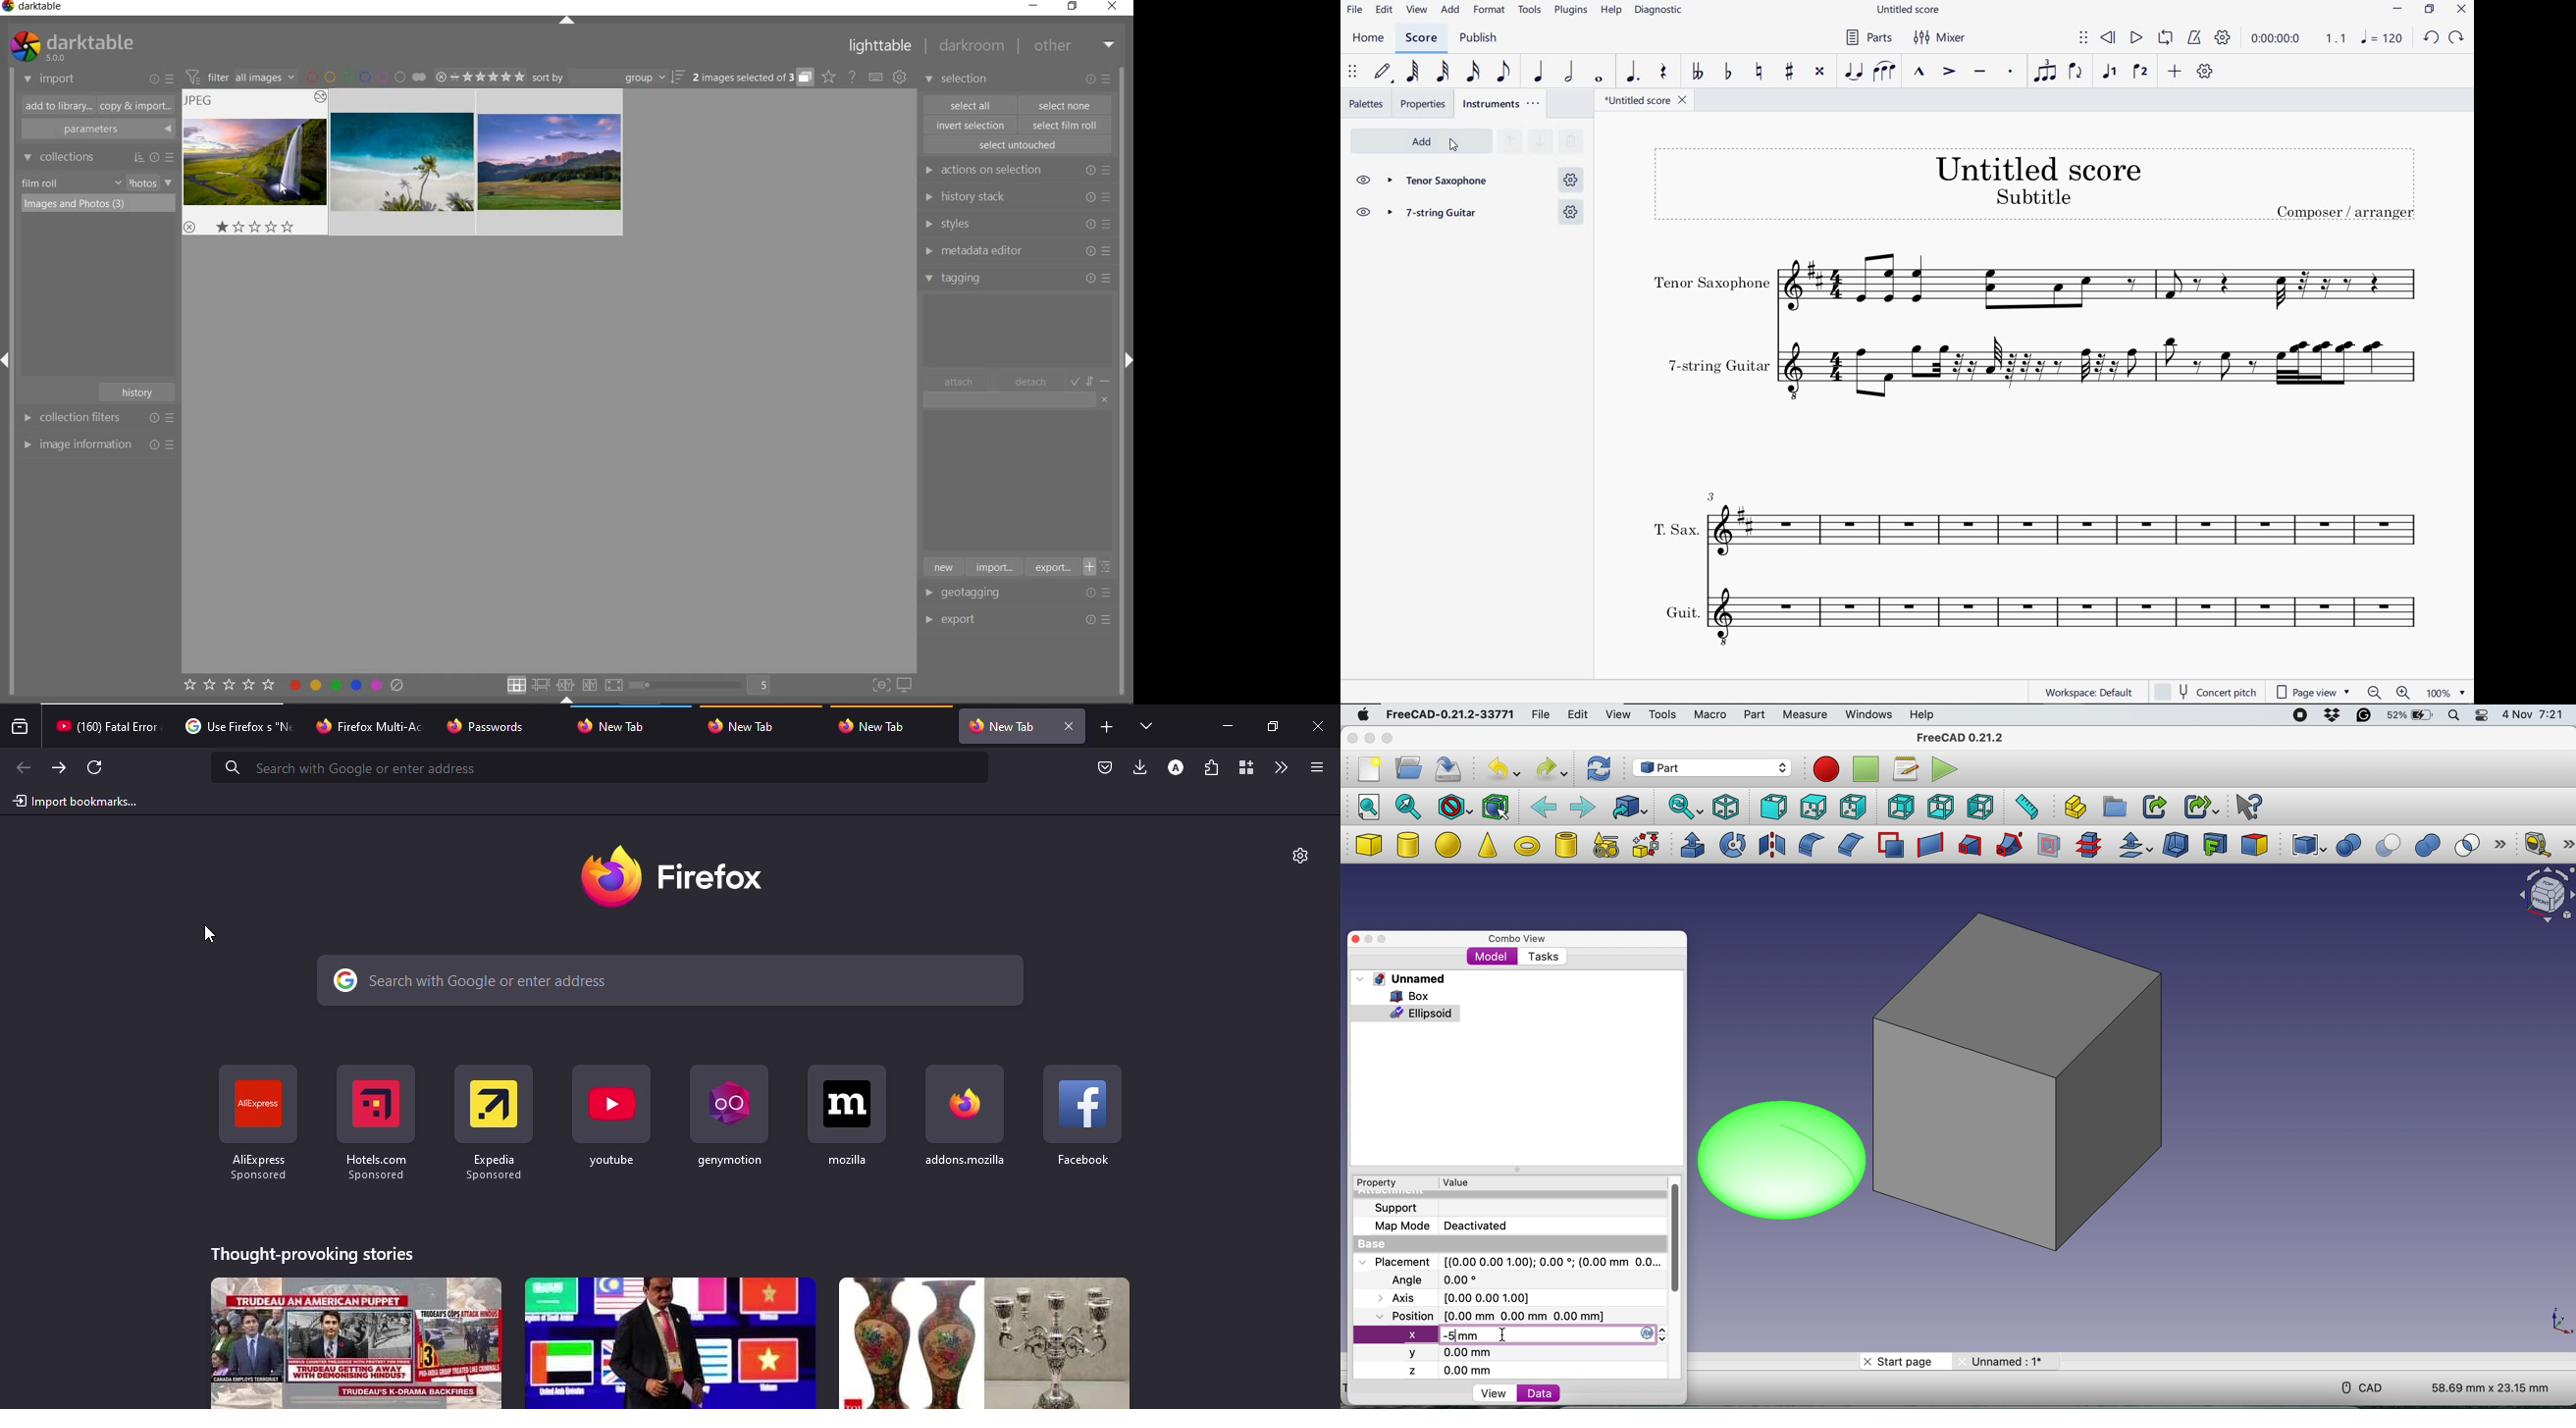 This screenshot has width=2576, height=1428. Describe the element at coordinates (1672, 1235) in the screenshot. I see `vertical scroll bar` at that location.